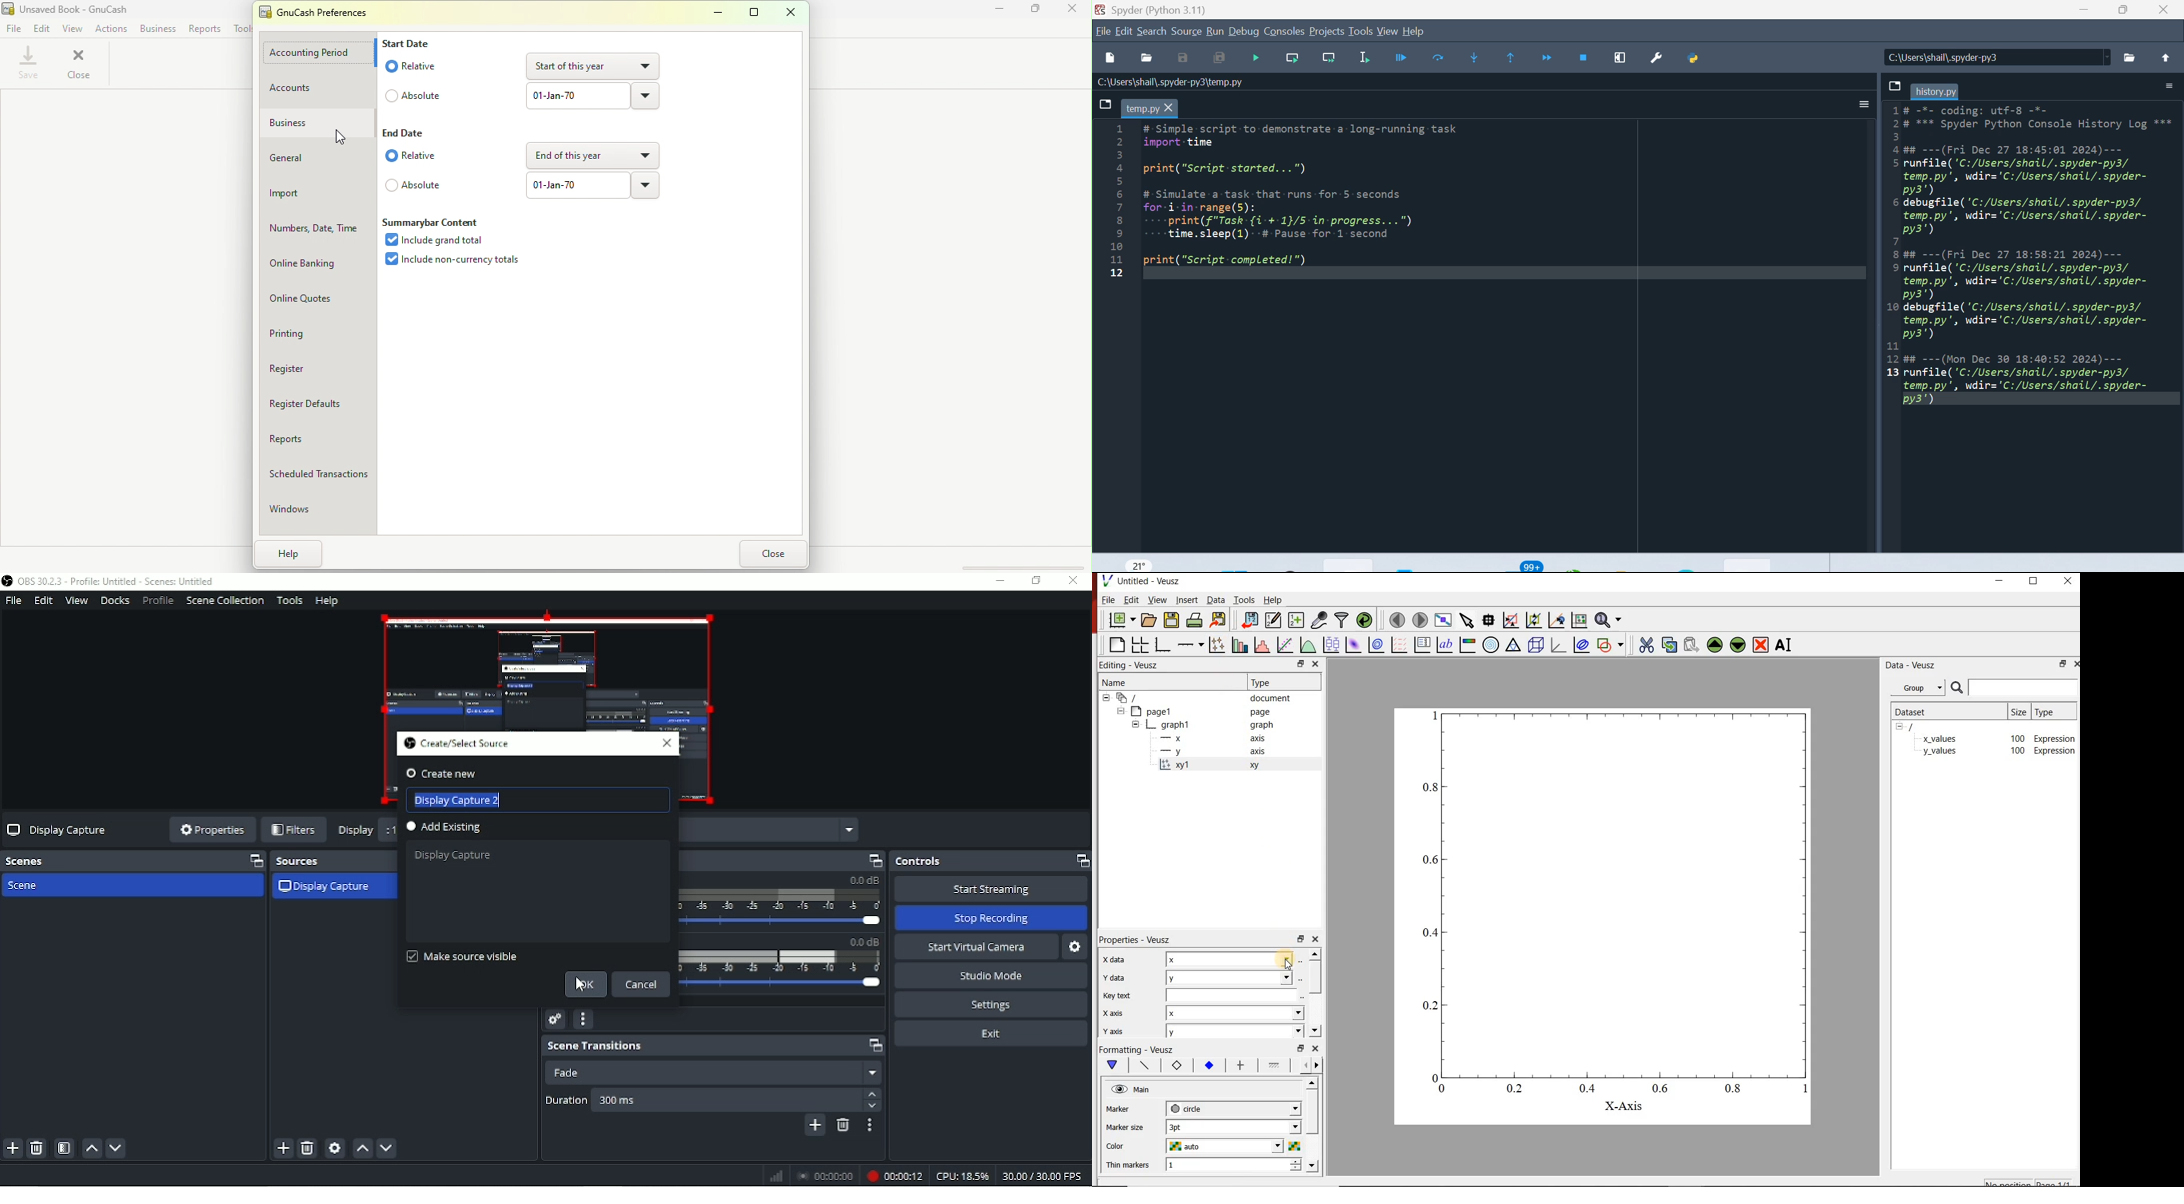 The height and width of the screenshot is (1204, 2184). What do you see at coordinates (782, 861) in the screenshot?
I see `Audio mixer` at bounding box center [782, 861].